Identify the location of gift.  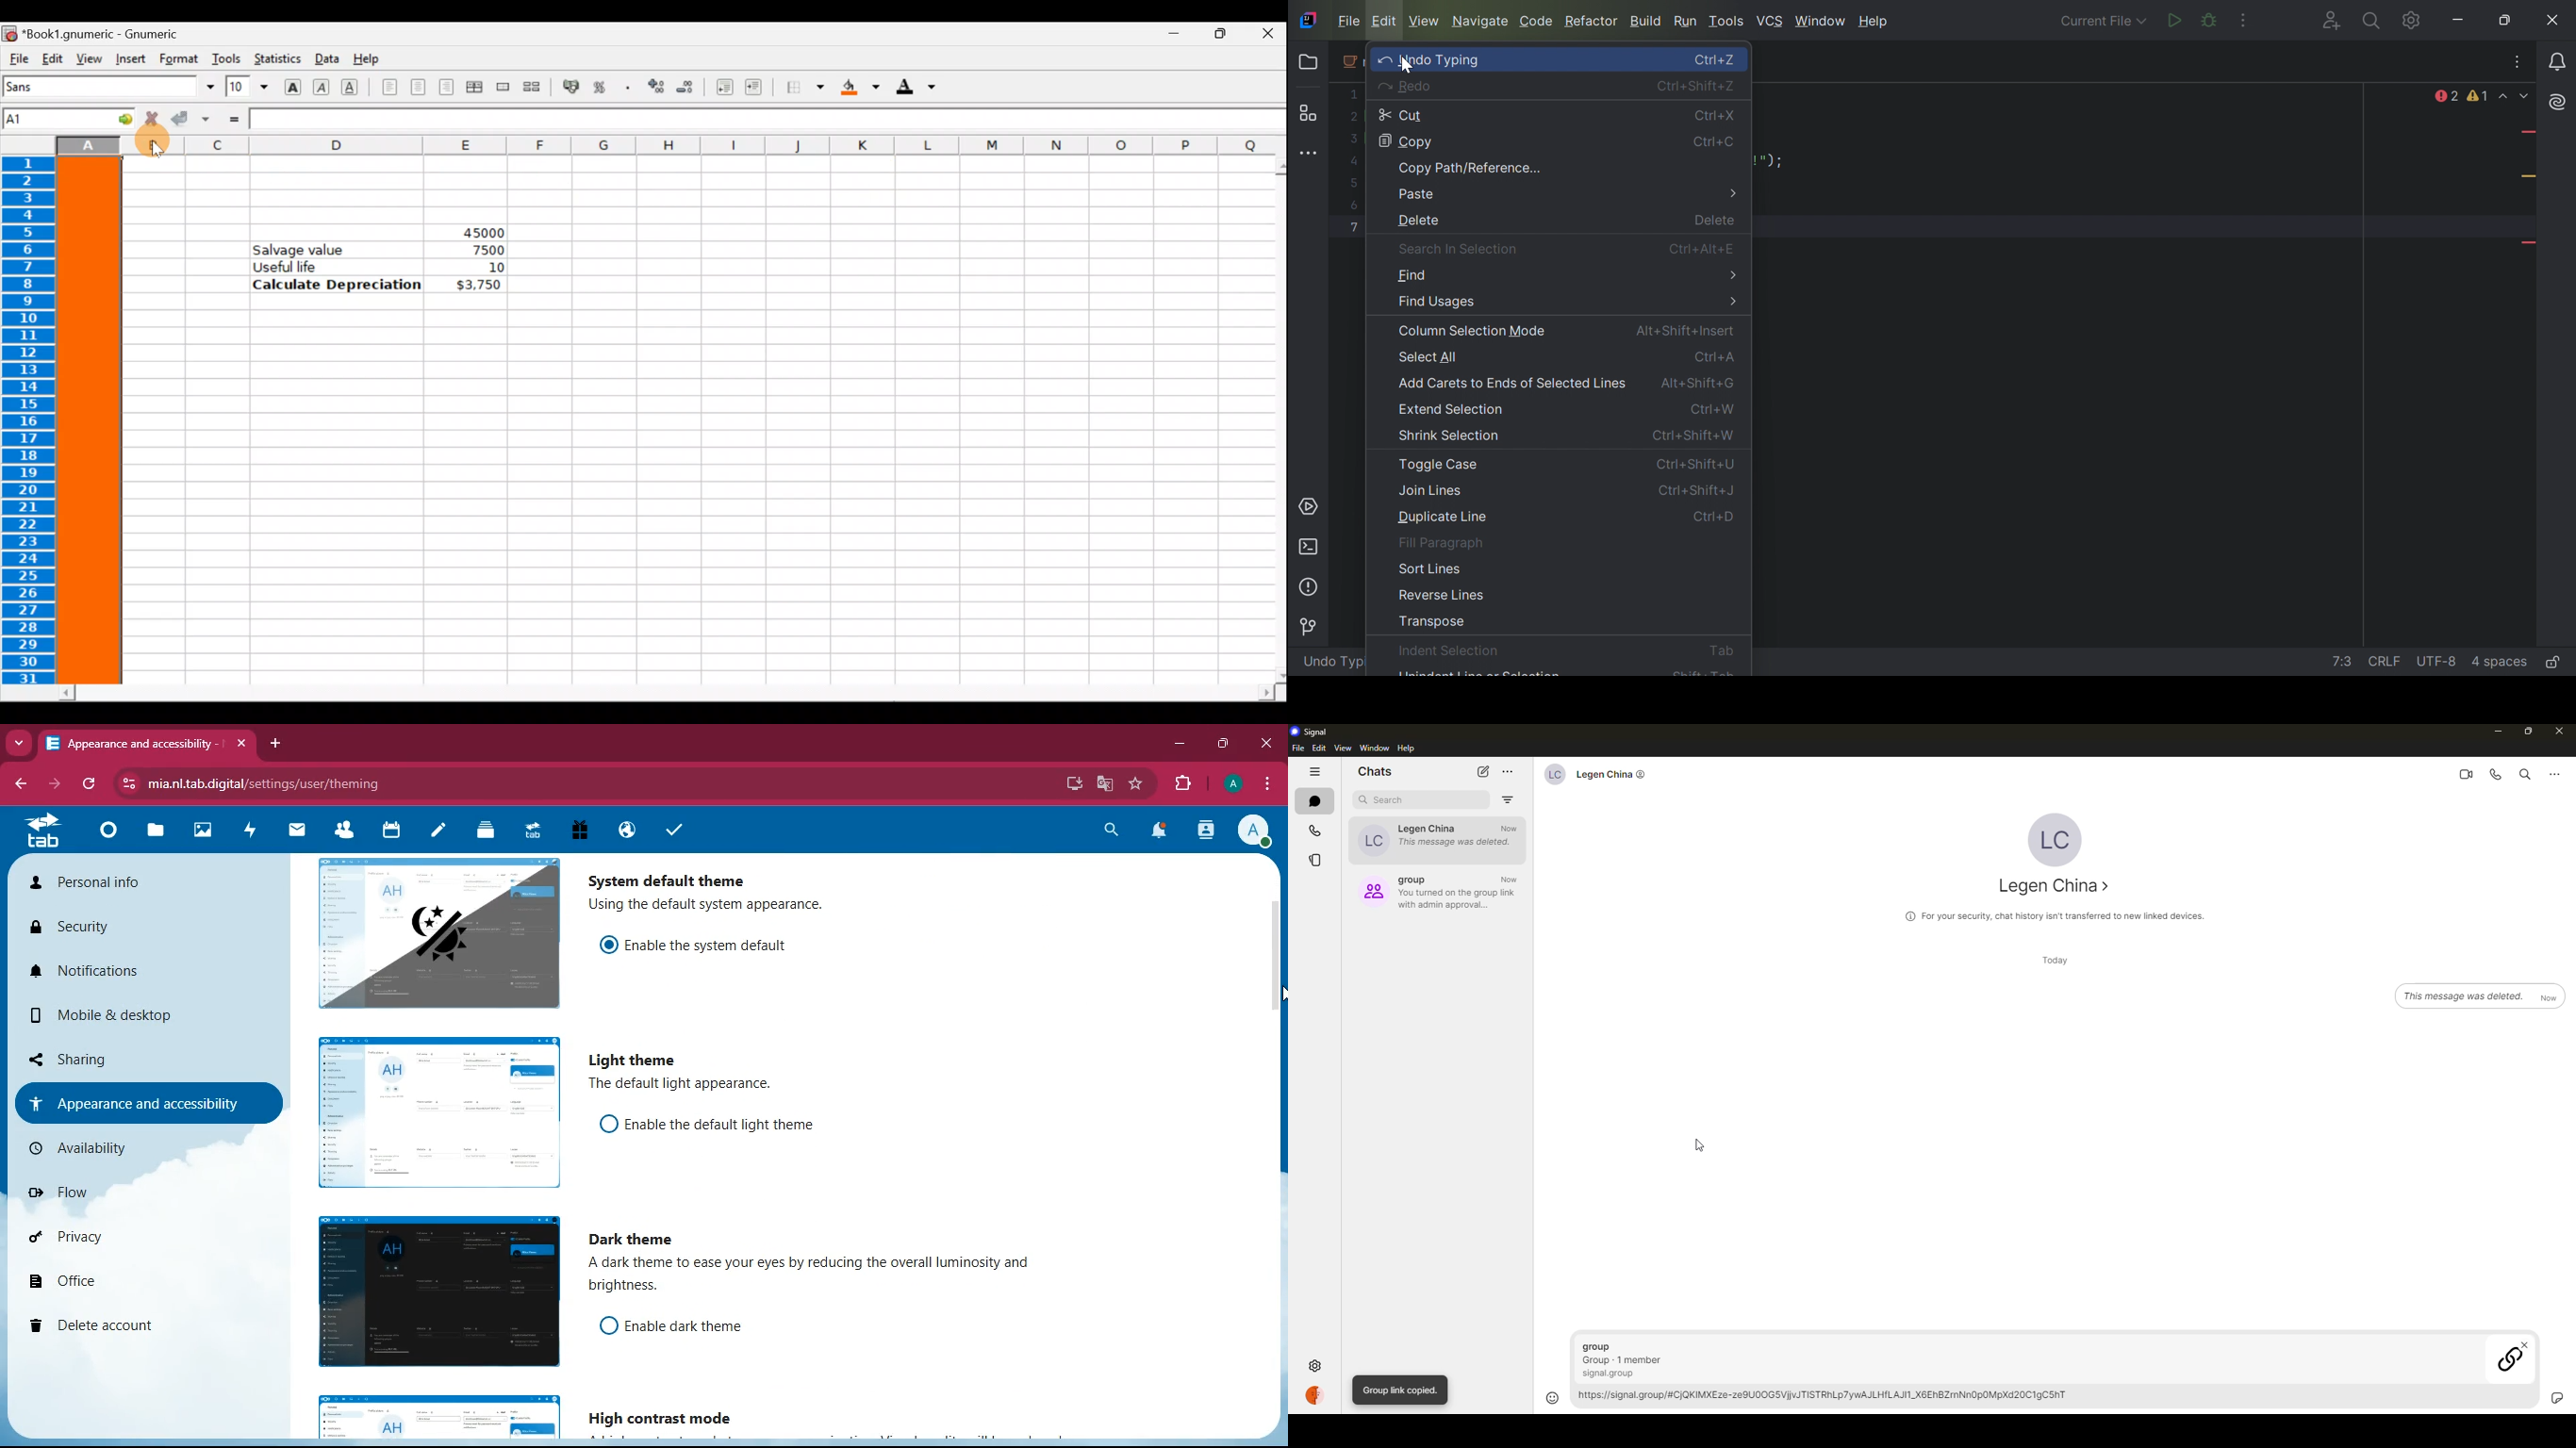
(579, 830).